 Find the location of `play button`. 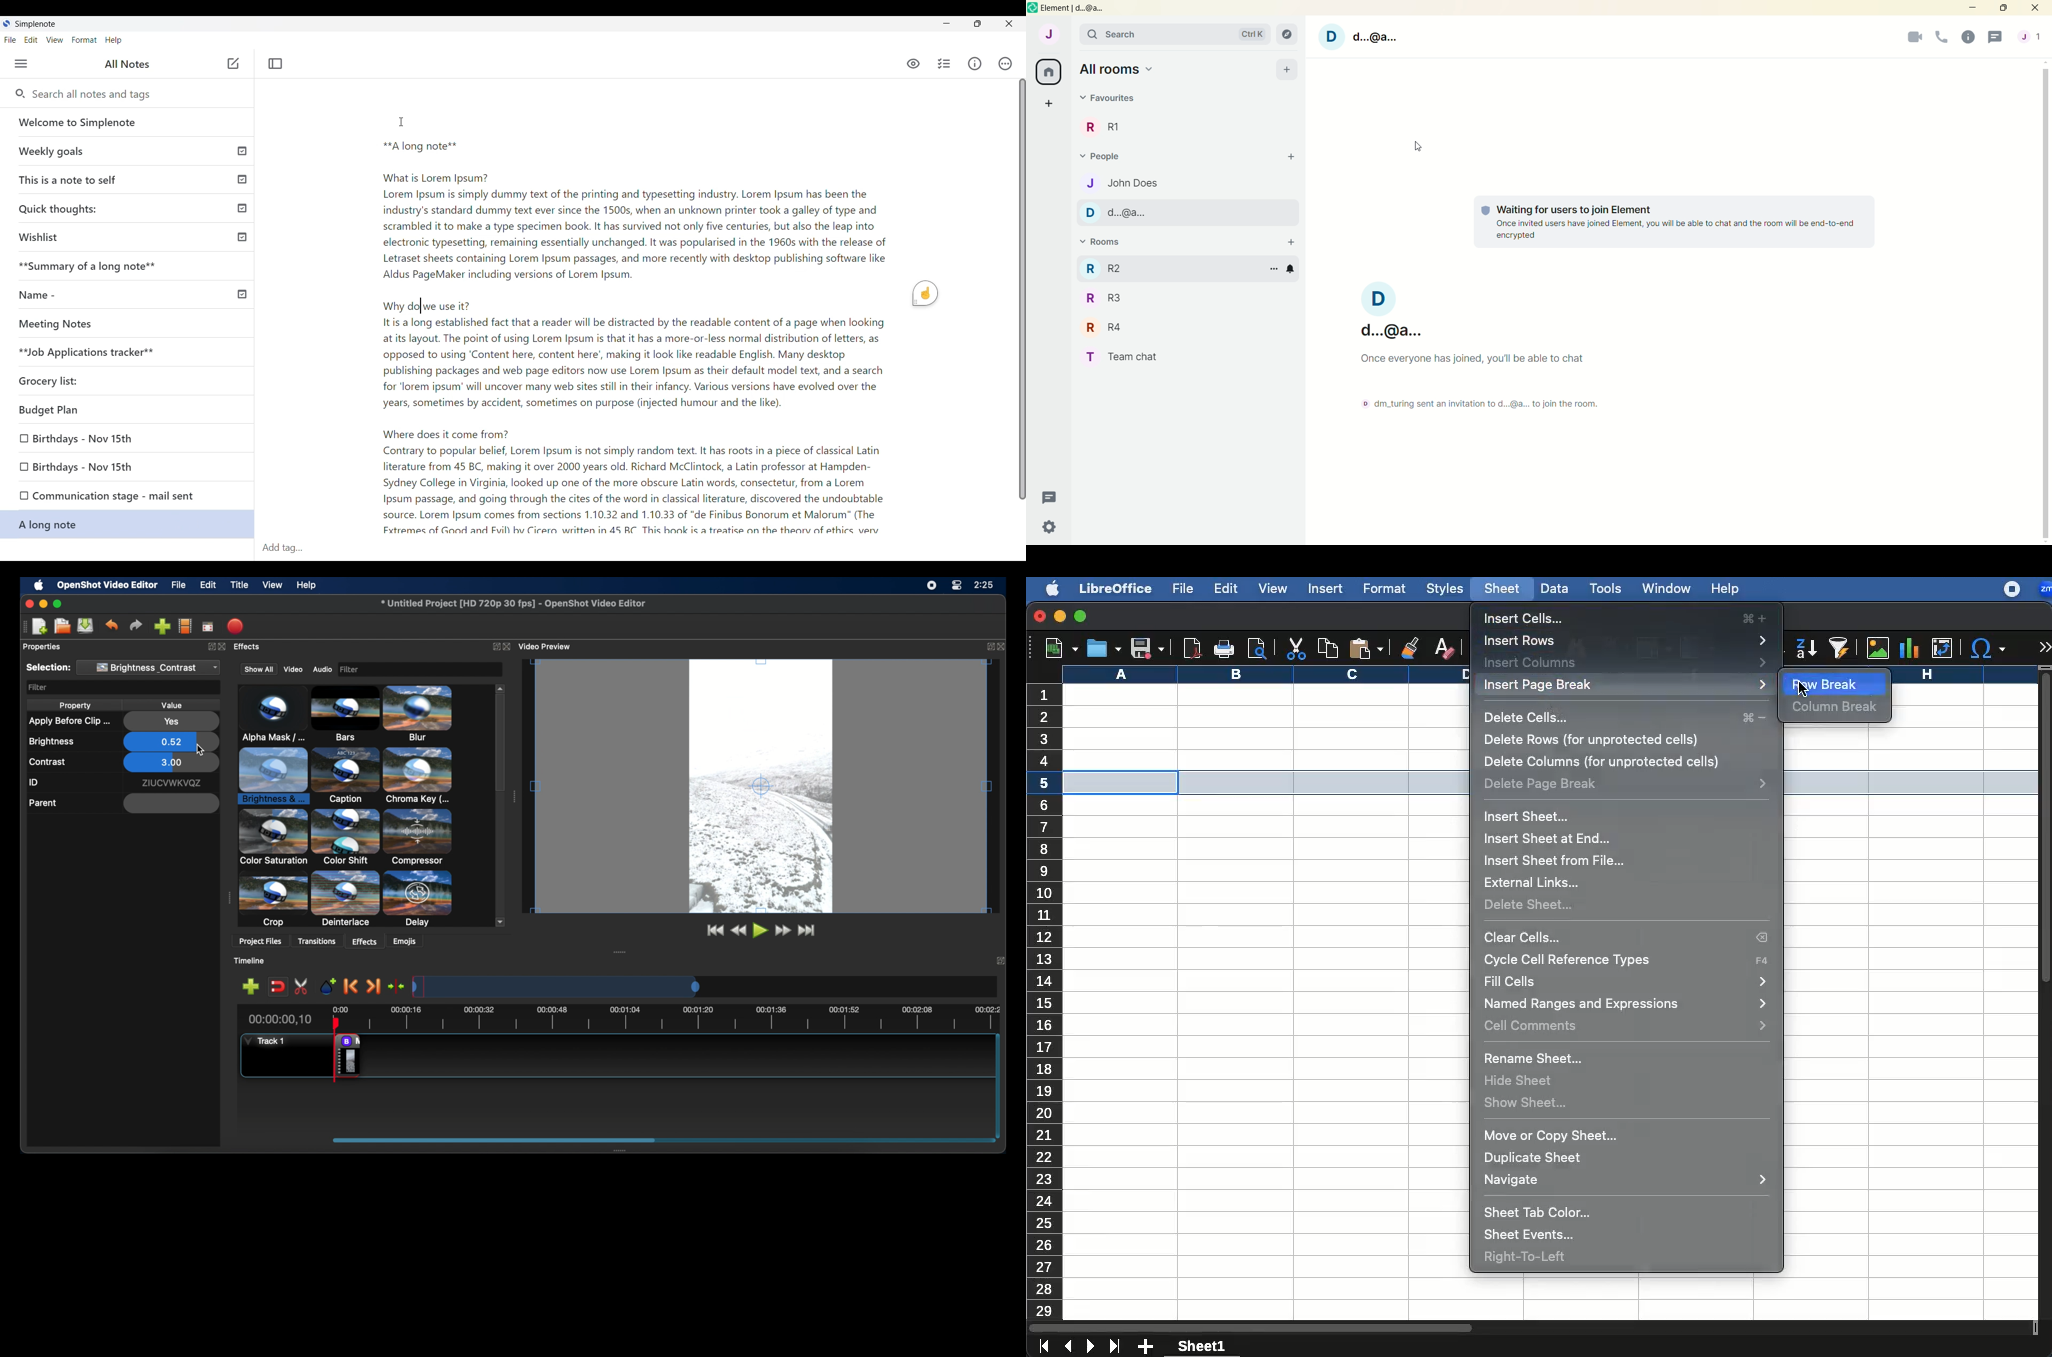

play button is located at coordinates (759, 931).